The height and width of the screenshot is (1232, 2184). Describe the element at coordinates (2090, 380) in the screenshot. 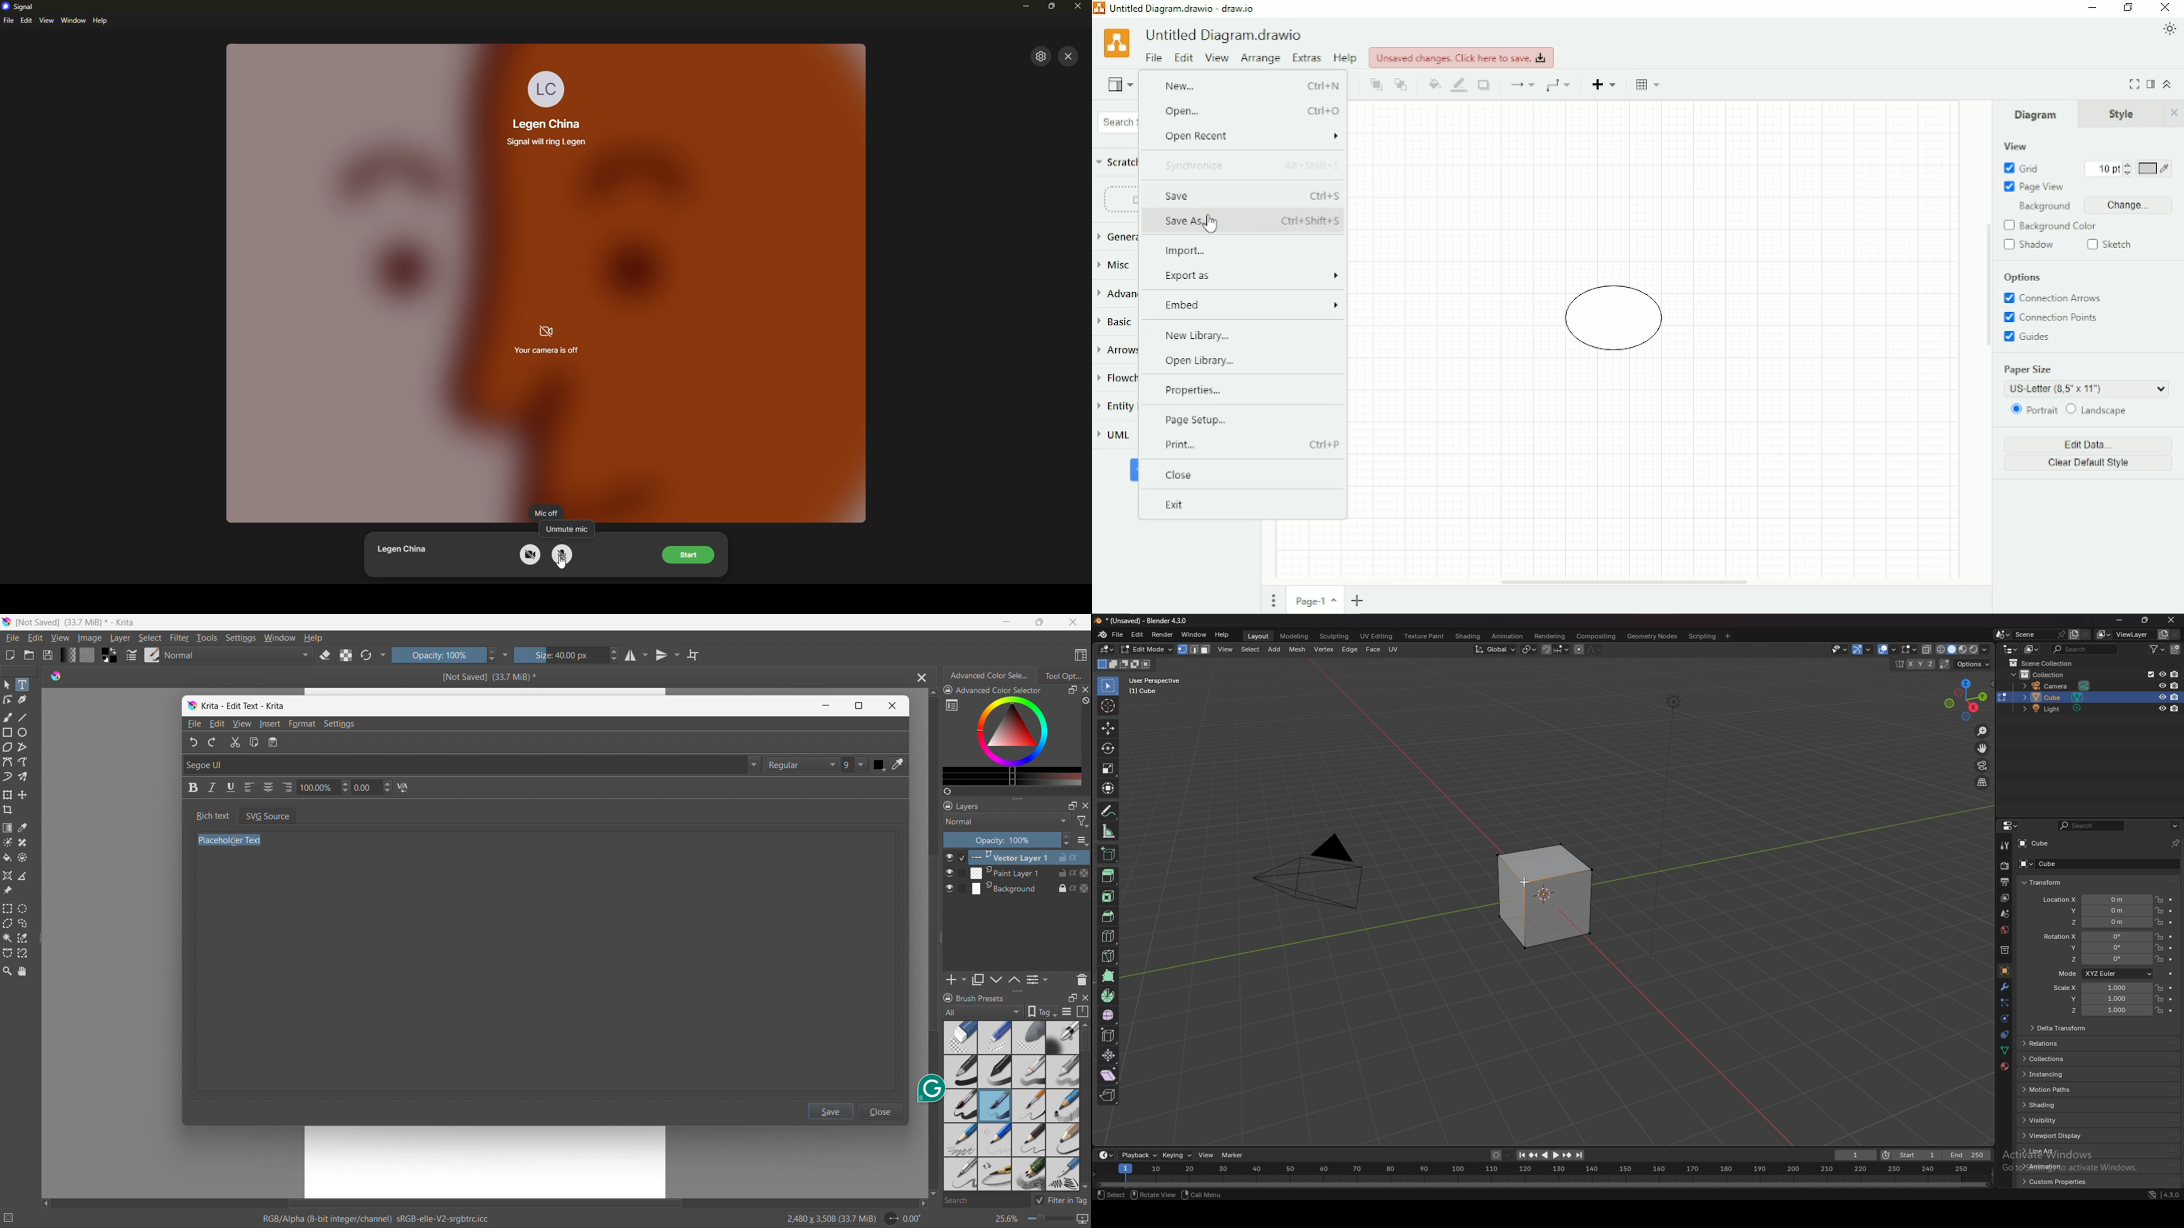

I see `Paper Size: US Letter (8.5' x 11')` at that location.